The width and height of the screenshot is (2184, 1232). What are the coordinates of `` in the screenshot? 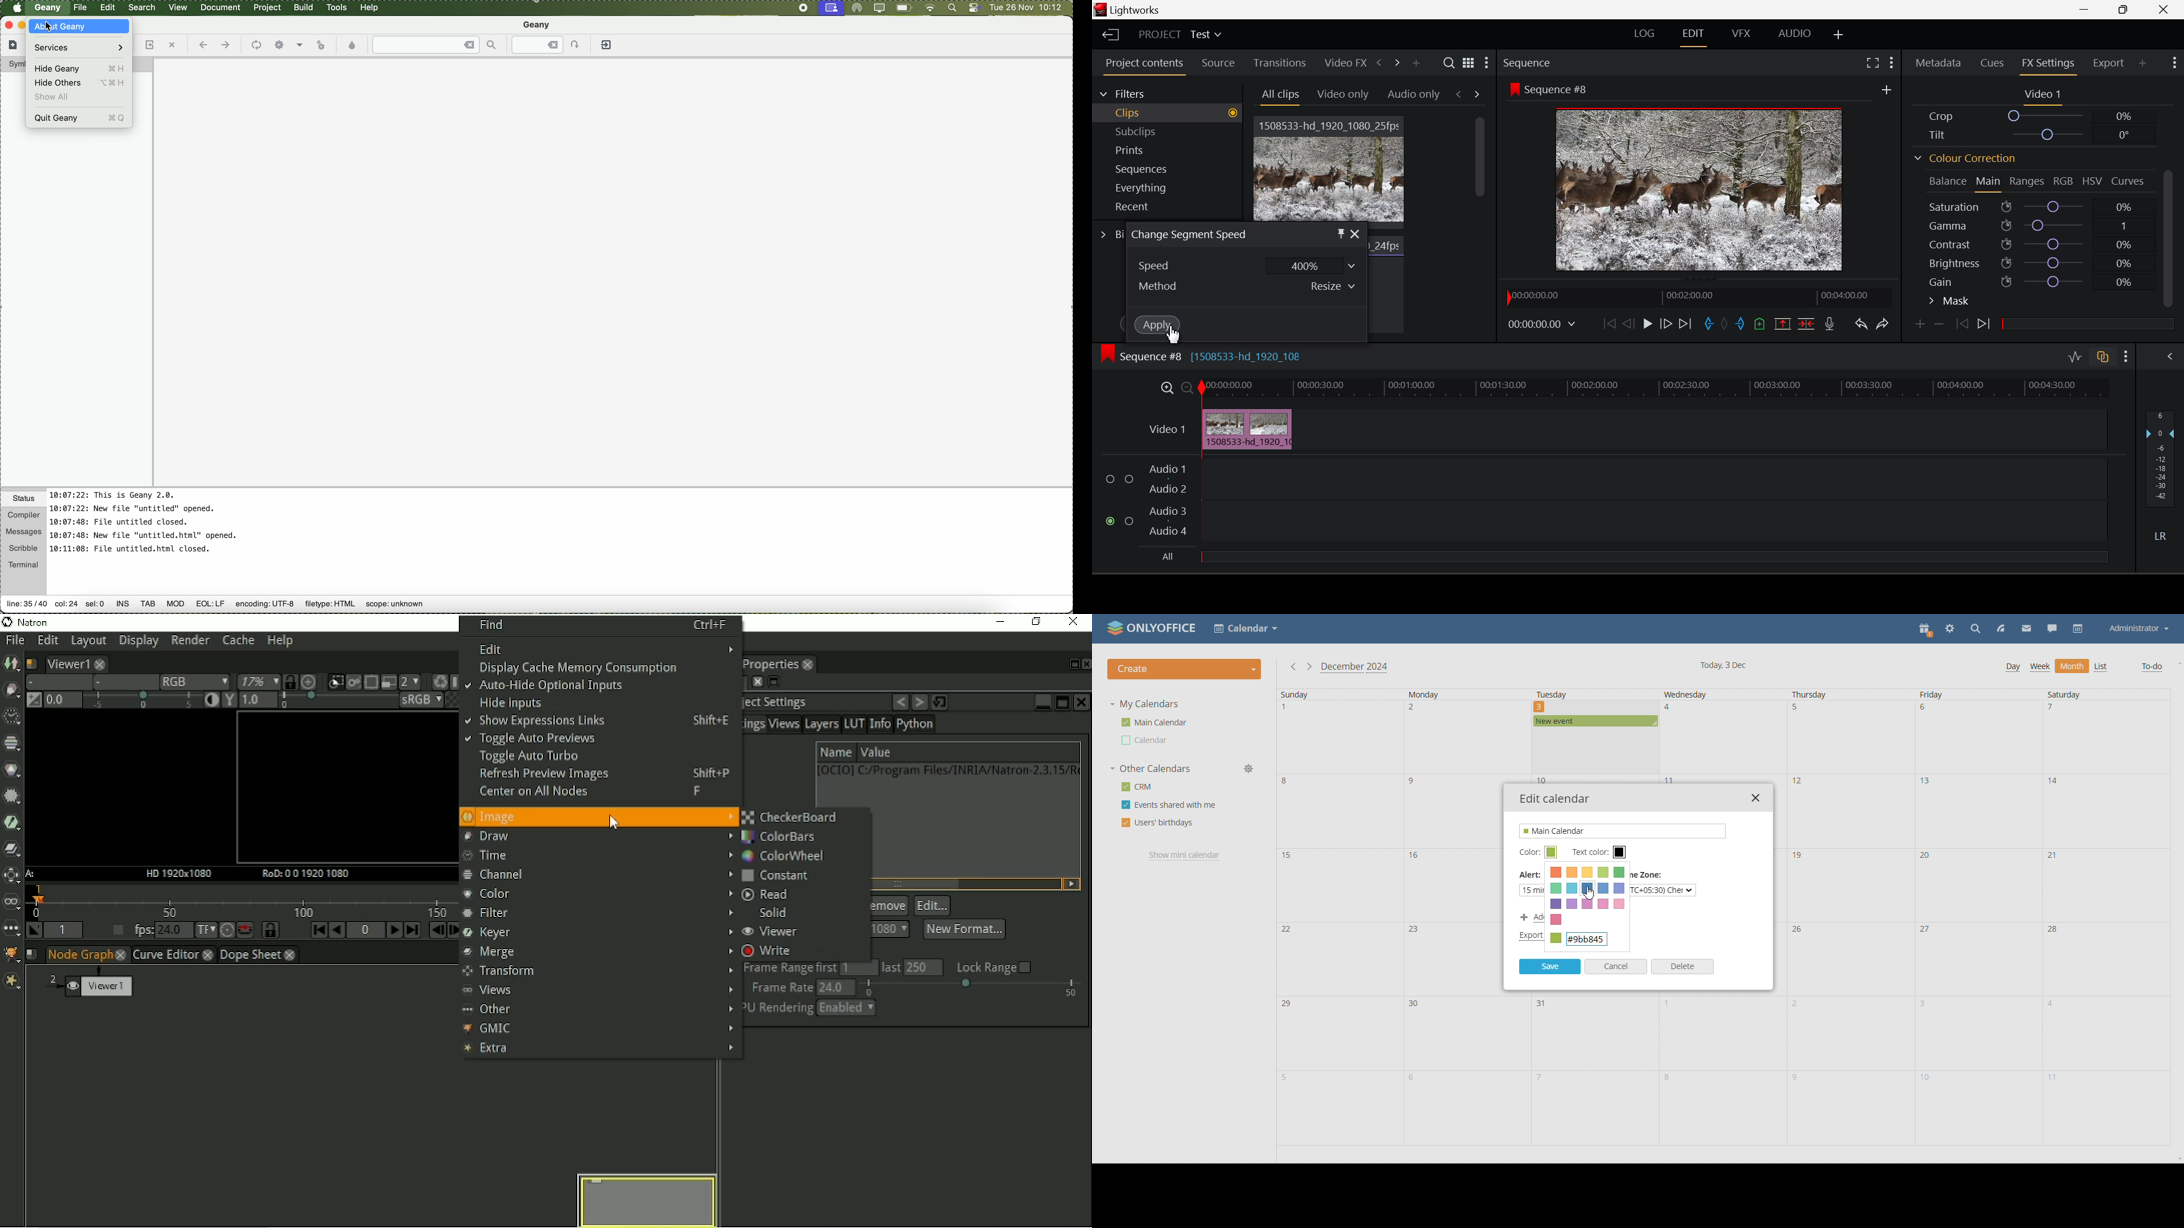 It's located at (175, 607).